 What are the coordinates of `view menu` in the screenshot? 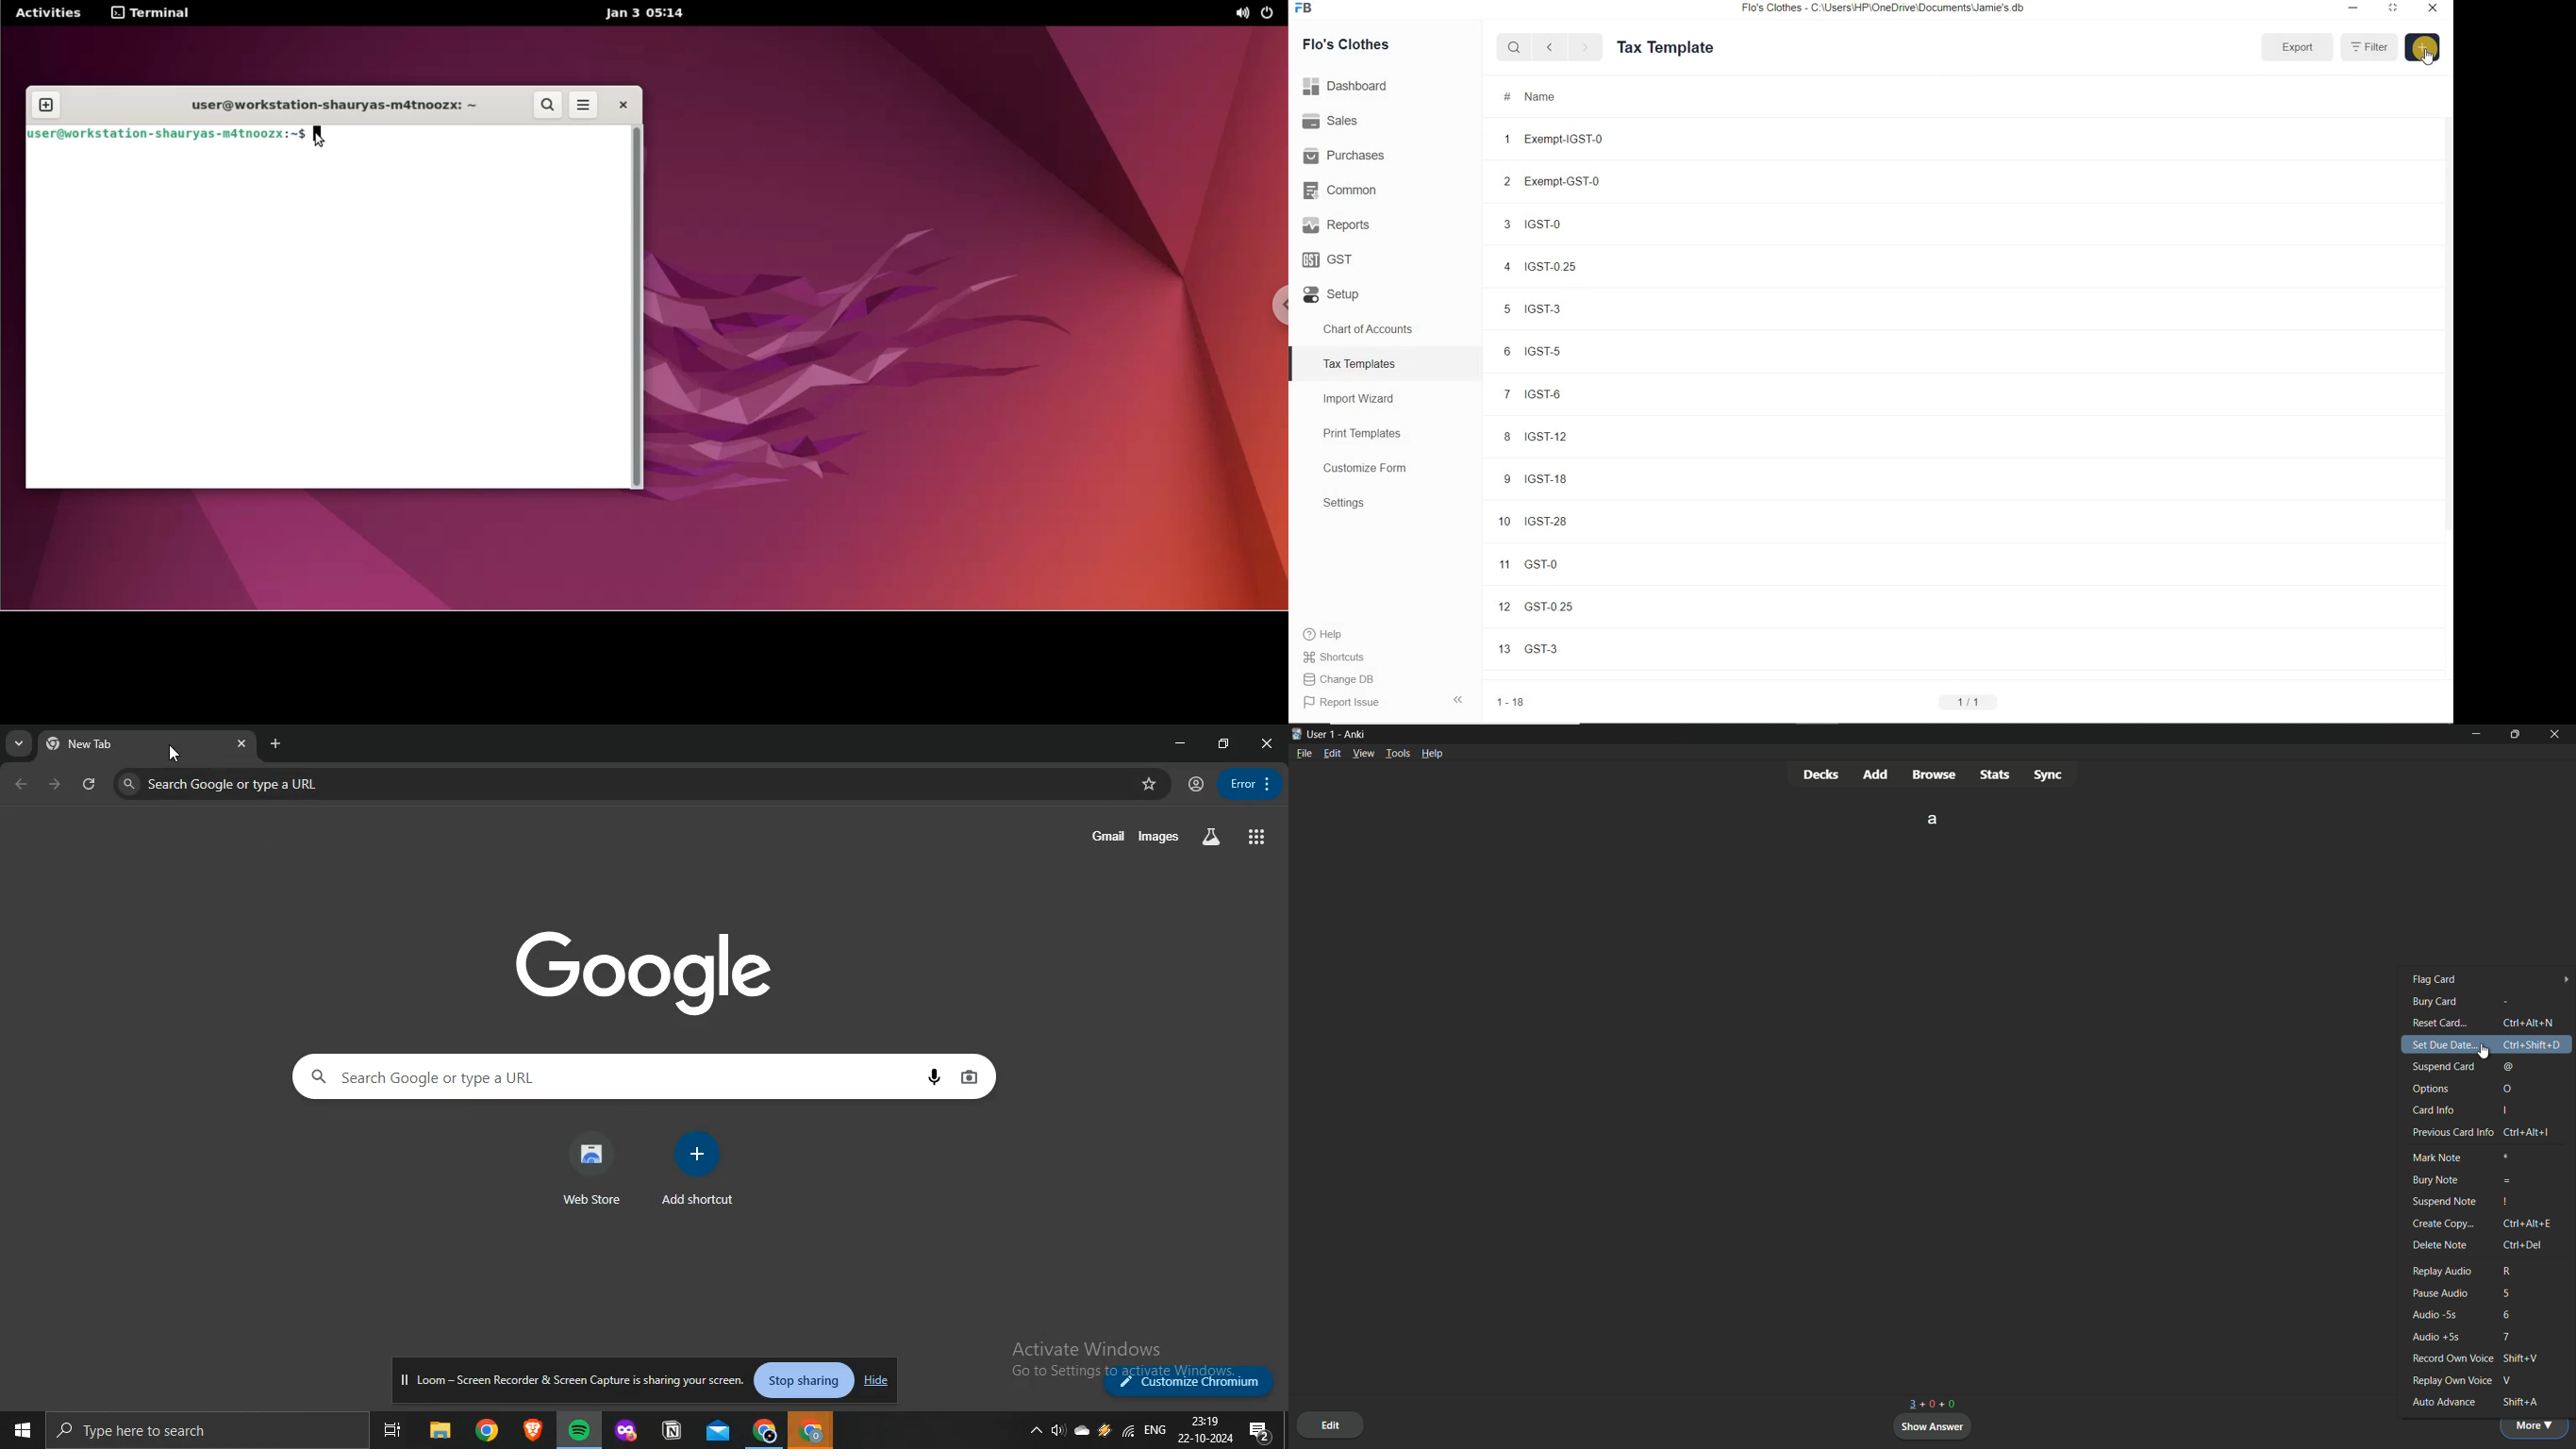 It's located at (1364, 753).